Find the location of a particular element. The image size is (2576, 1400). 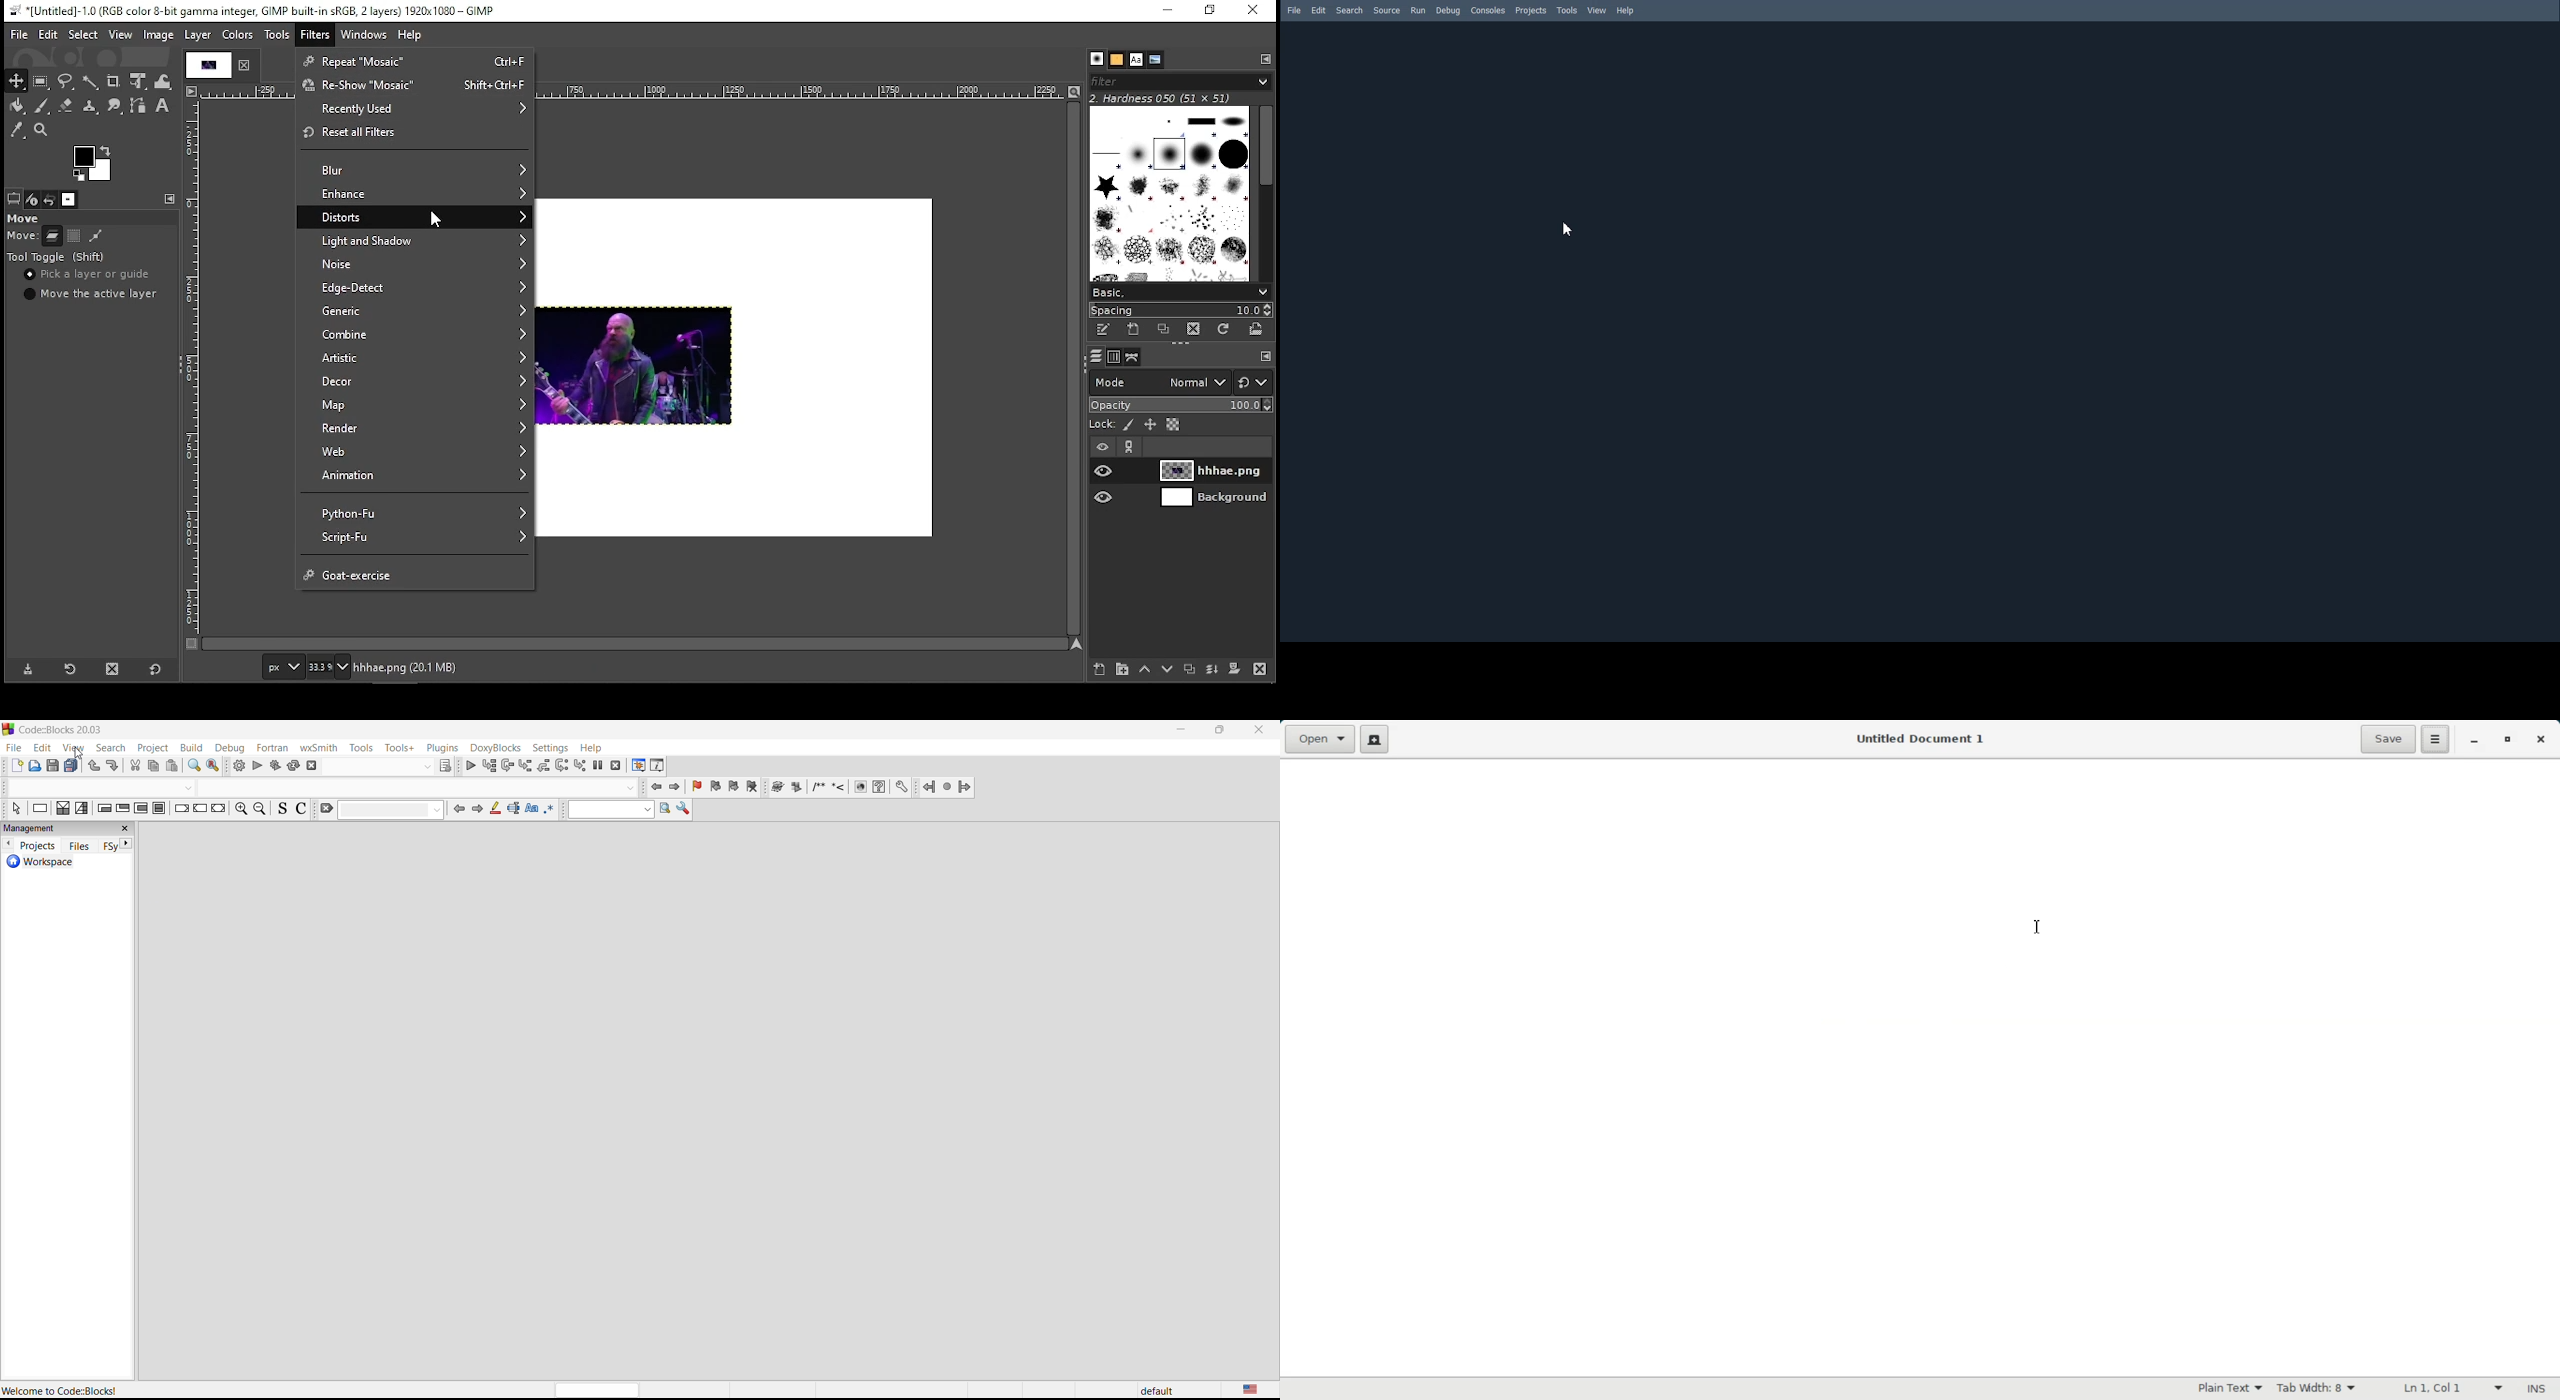

return instruction is located at coordinates (219, 809).